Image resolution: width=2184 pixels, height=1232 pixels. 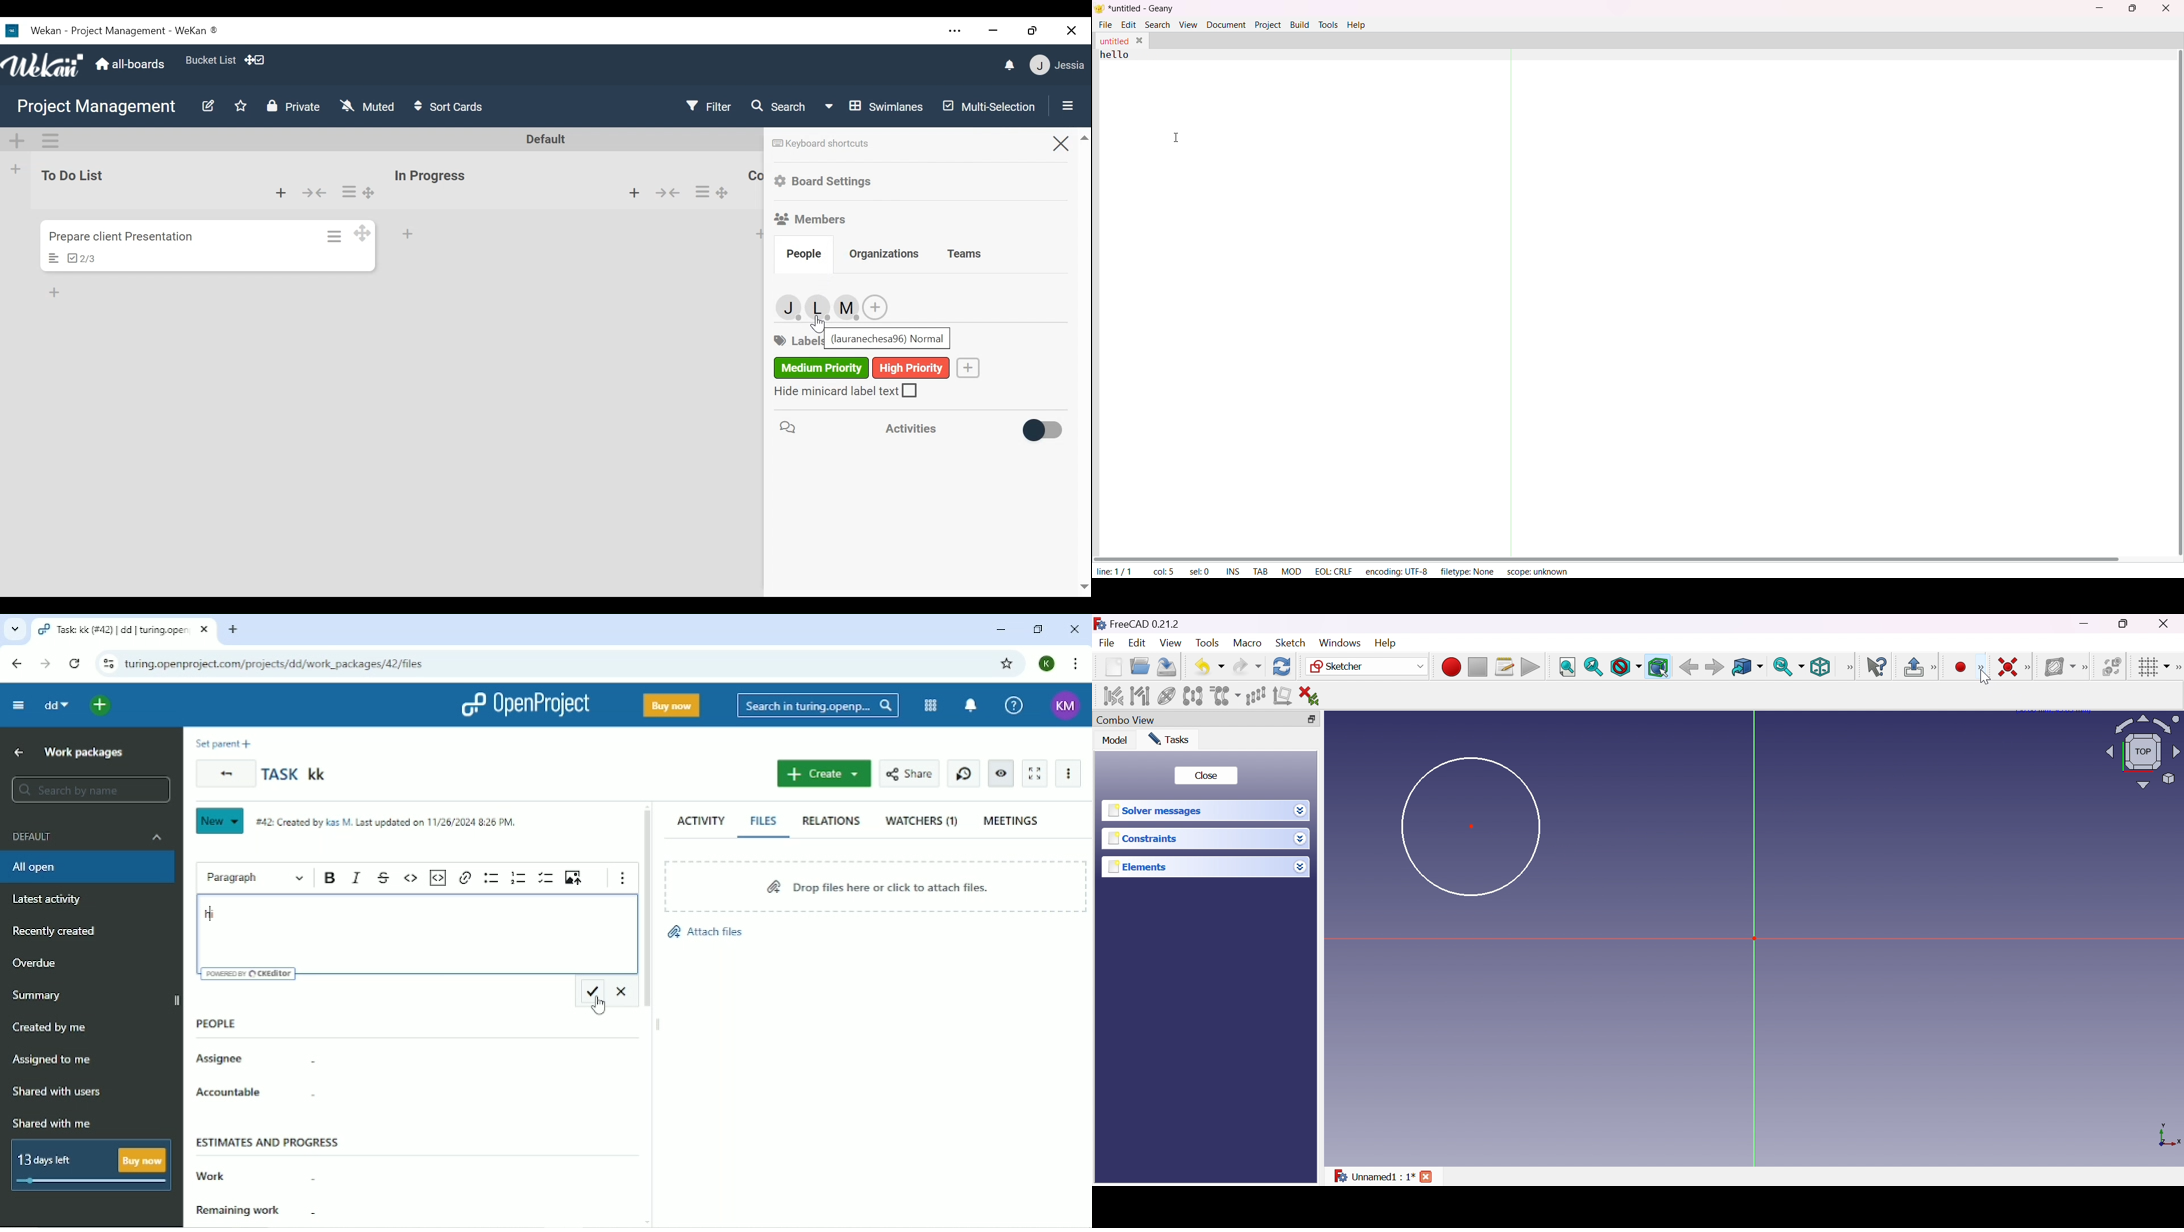 I want to click on Viewing angle, so click(x=2141, y=753).